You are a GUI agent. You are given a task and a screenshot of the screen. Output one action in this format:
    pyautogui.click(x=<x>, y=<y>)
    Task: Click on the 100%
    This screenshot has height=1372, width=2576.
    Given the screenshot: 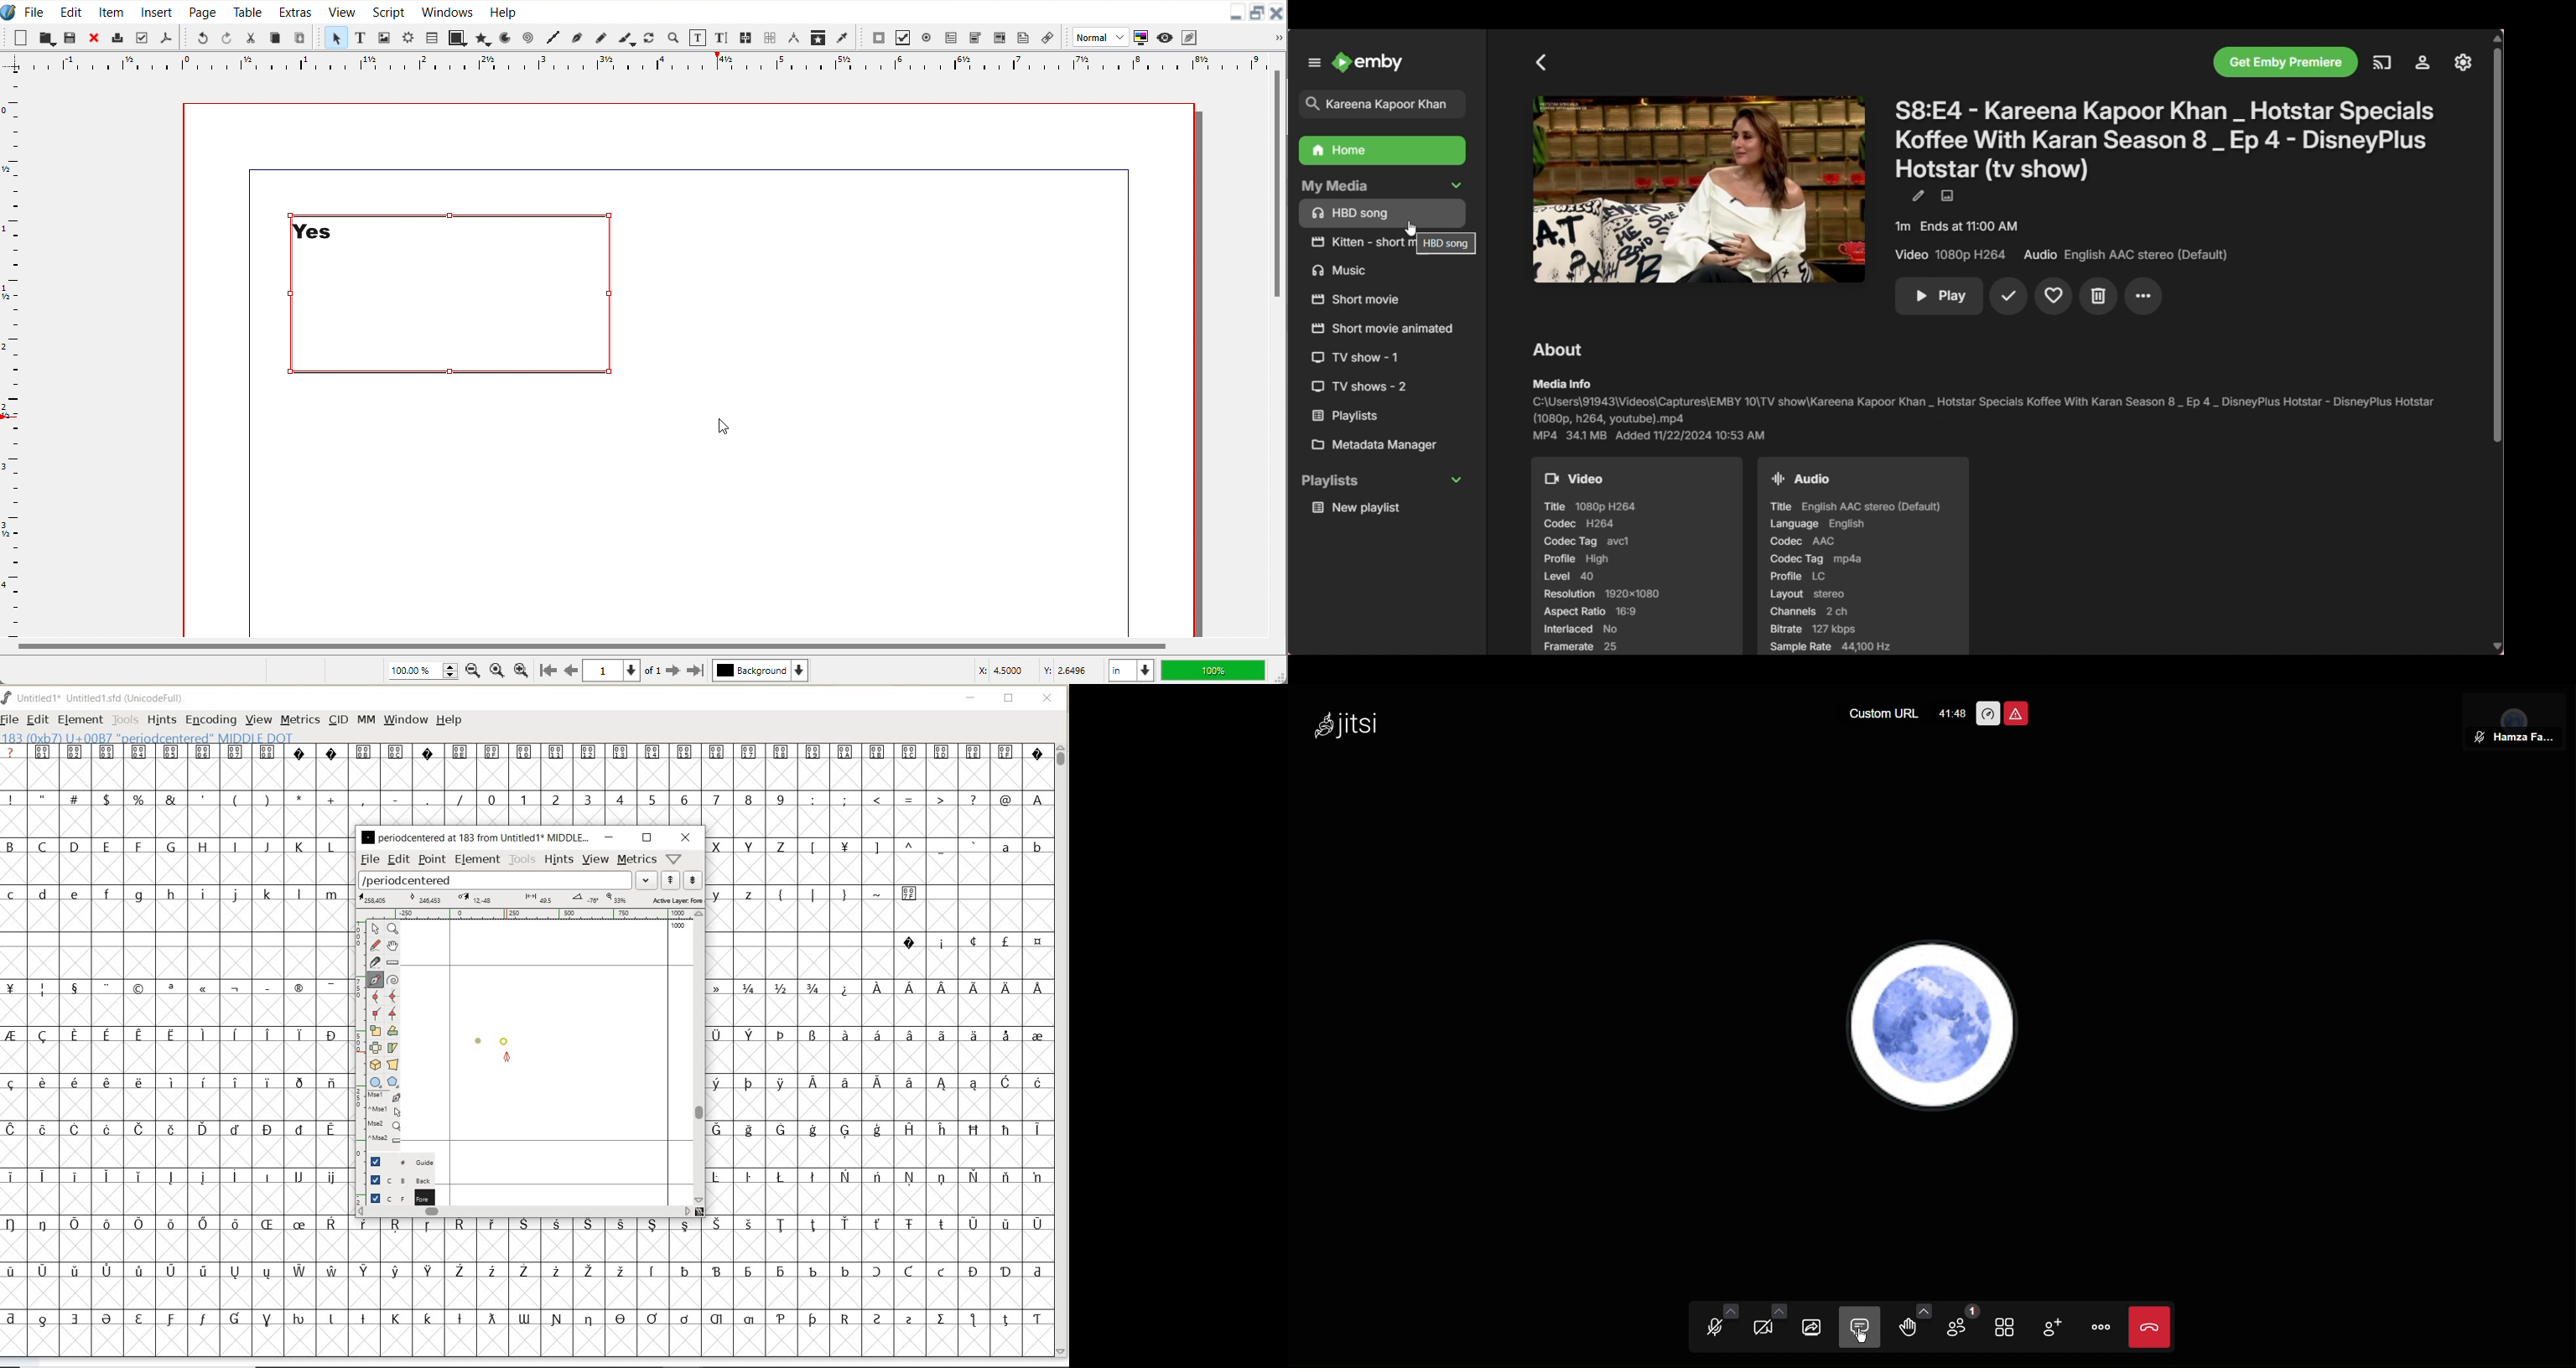 What is the action you would take?
    pyautogui.click(x=1213, y=670)
    